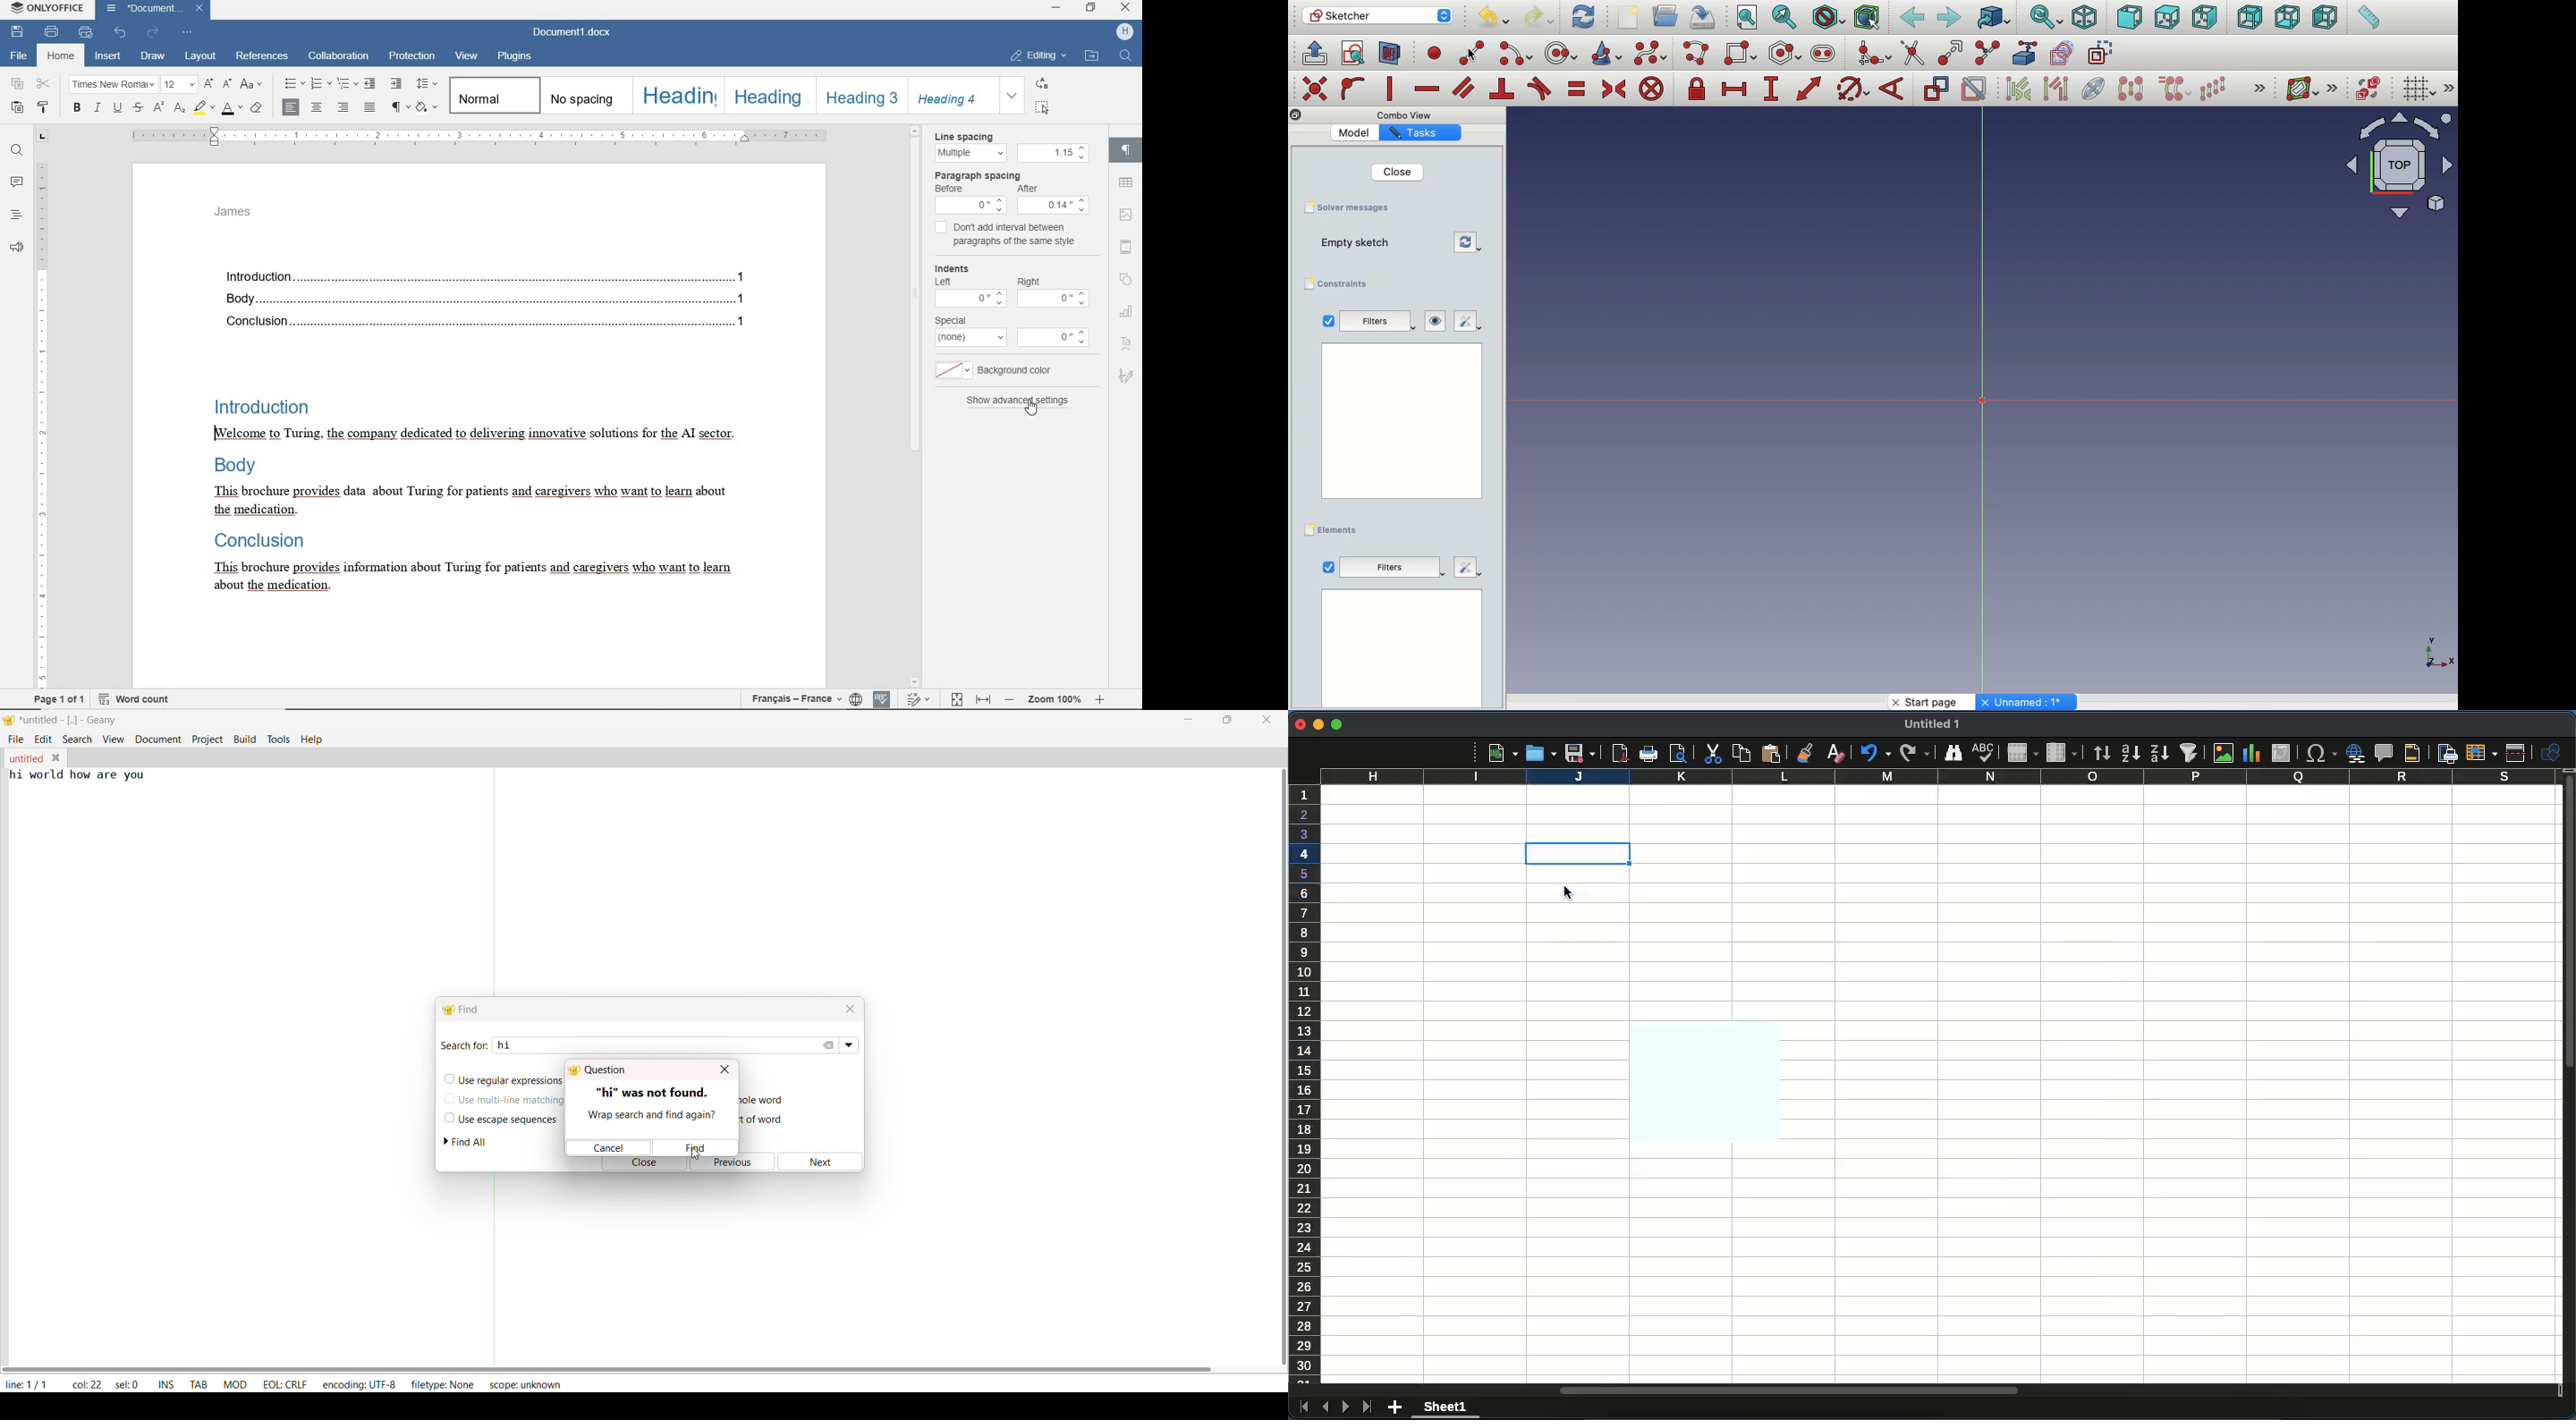  What do you see at coordinates (942, 280) in the screenshot?
I see `left` at bounding box center [942, 280].